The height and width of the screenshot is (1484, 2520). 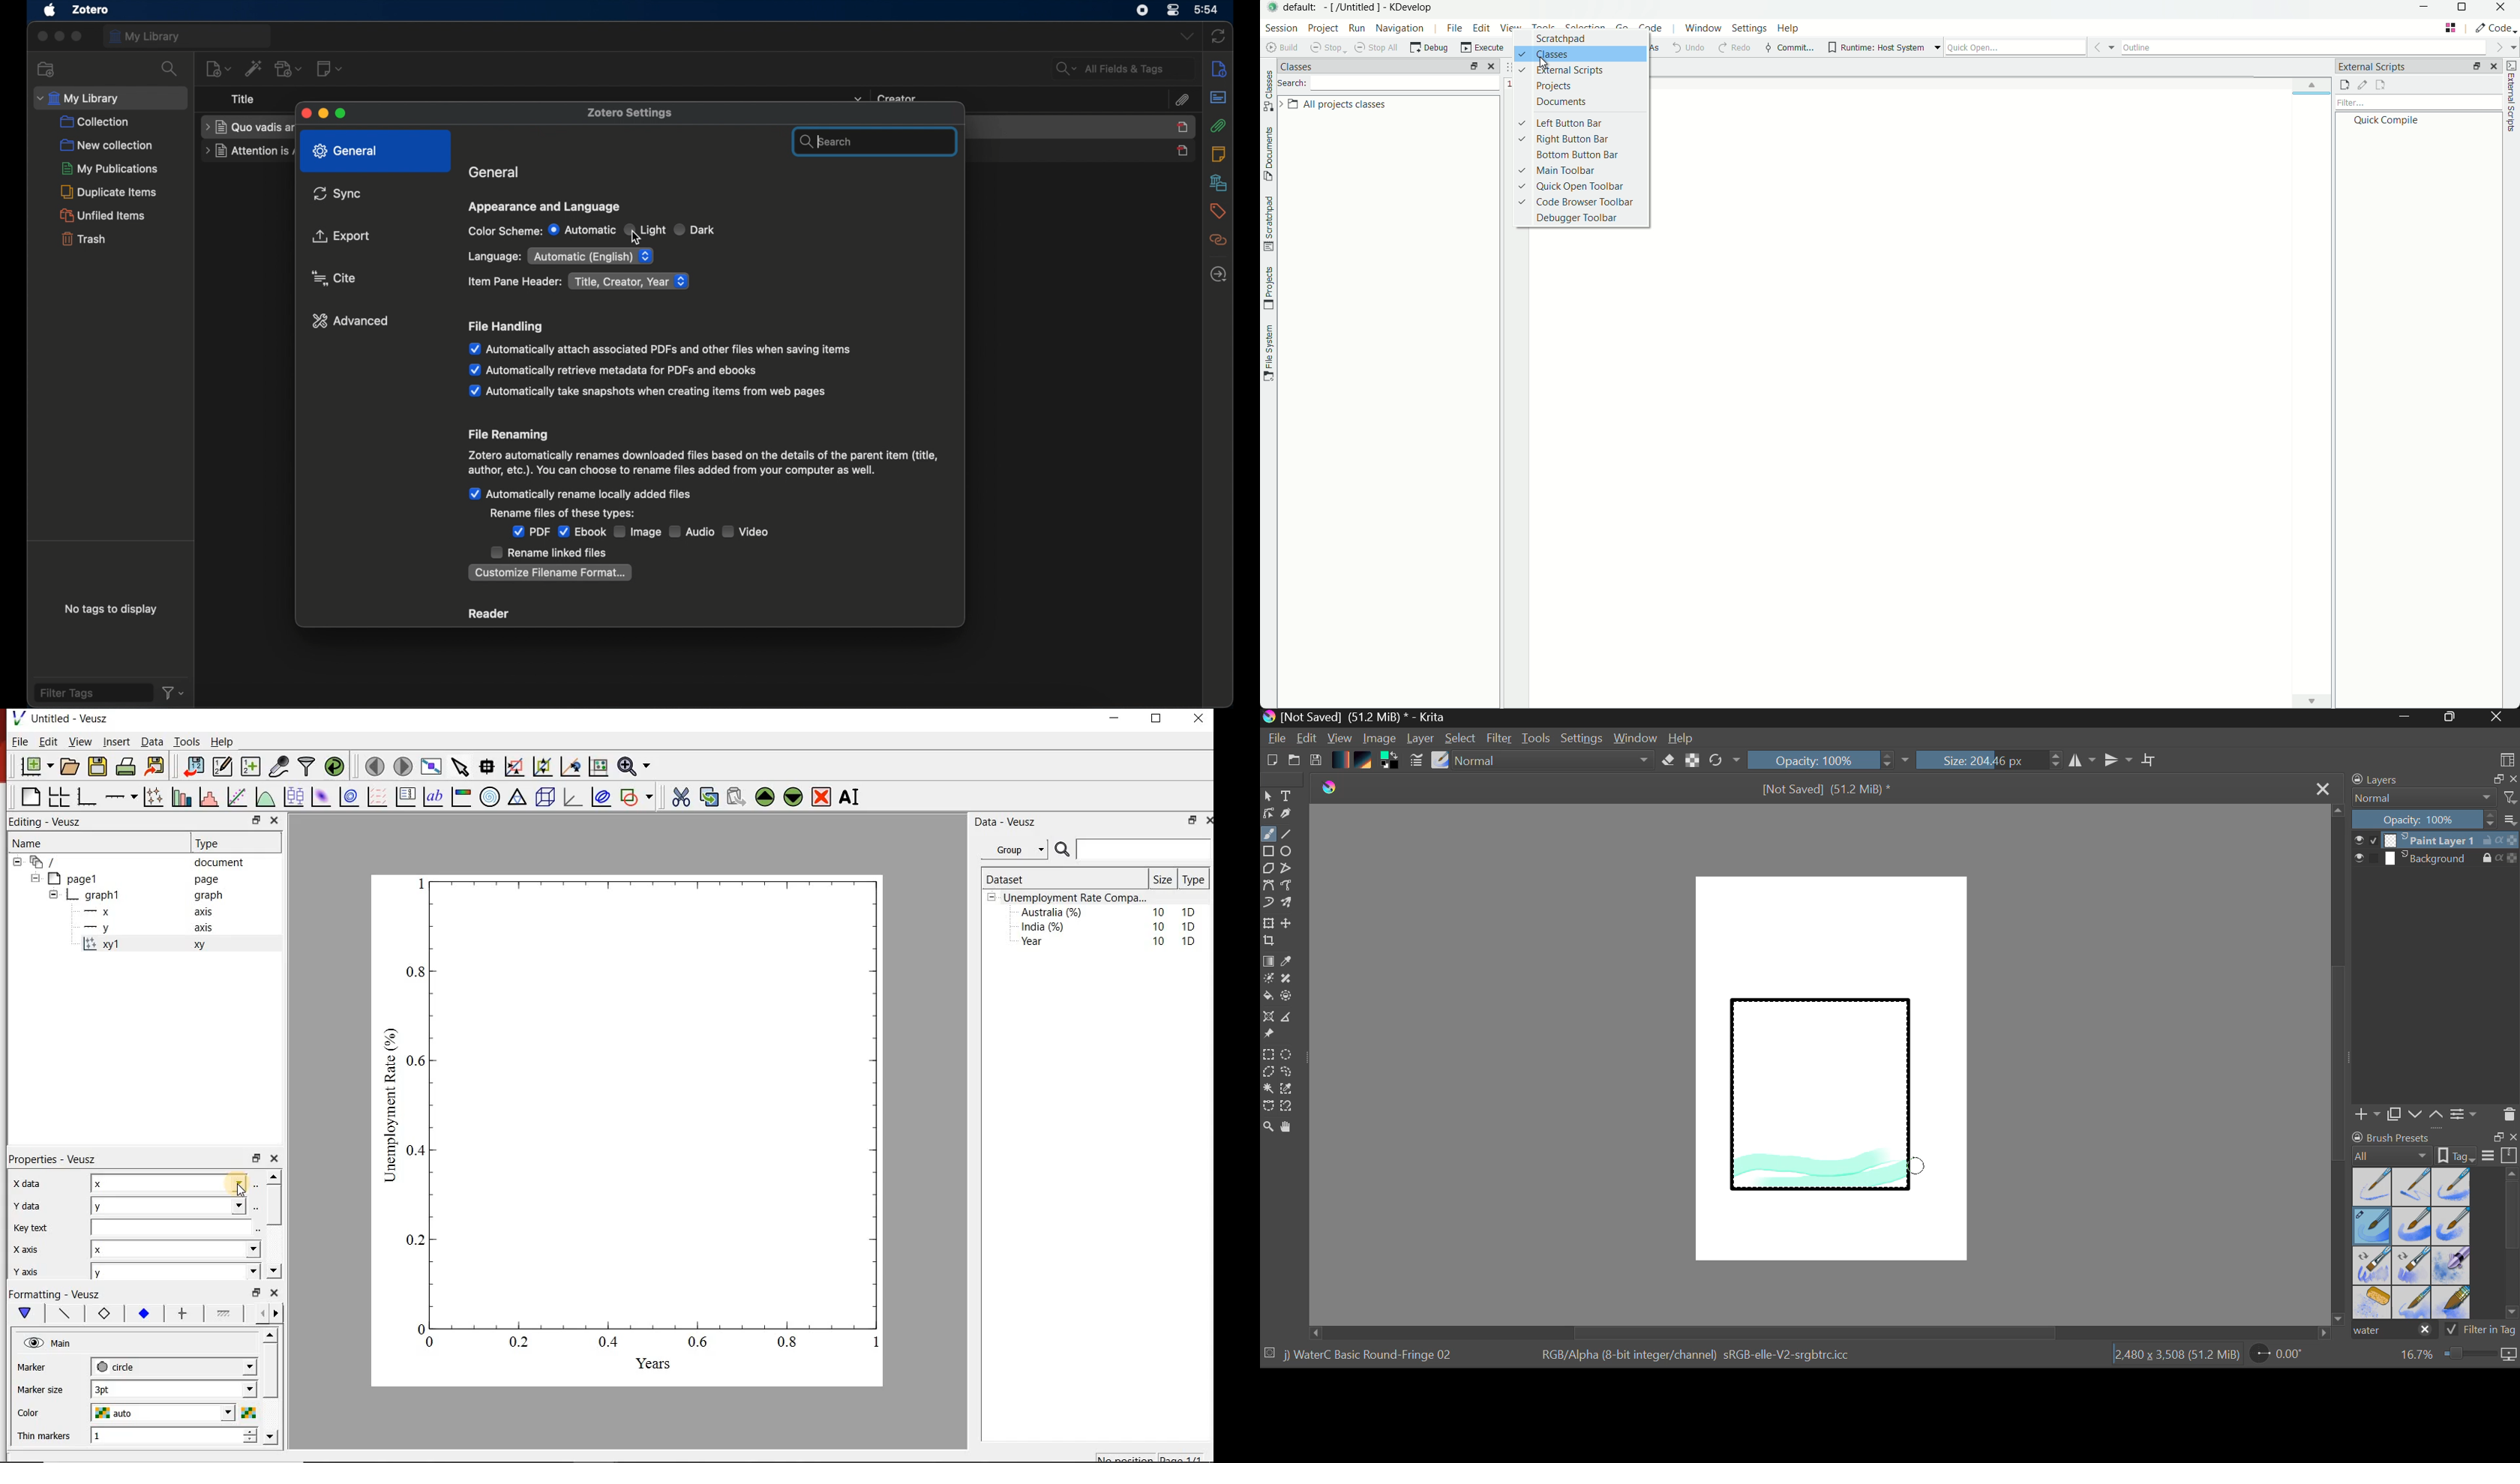 I want to click on plot 2d datasets as image, so click(x=321, y=797).